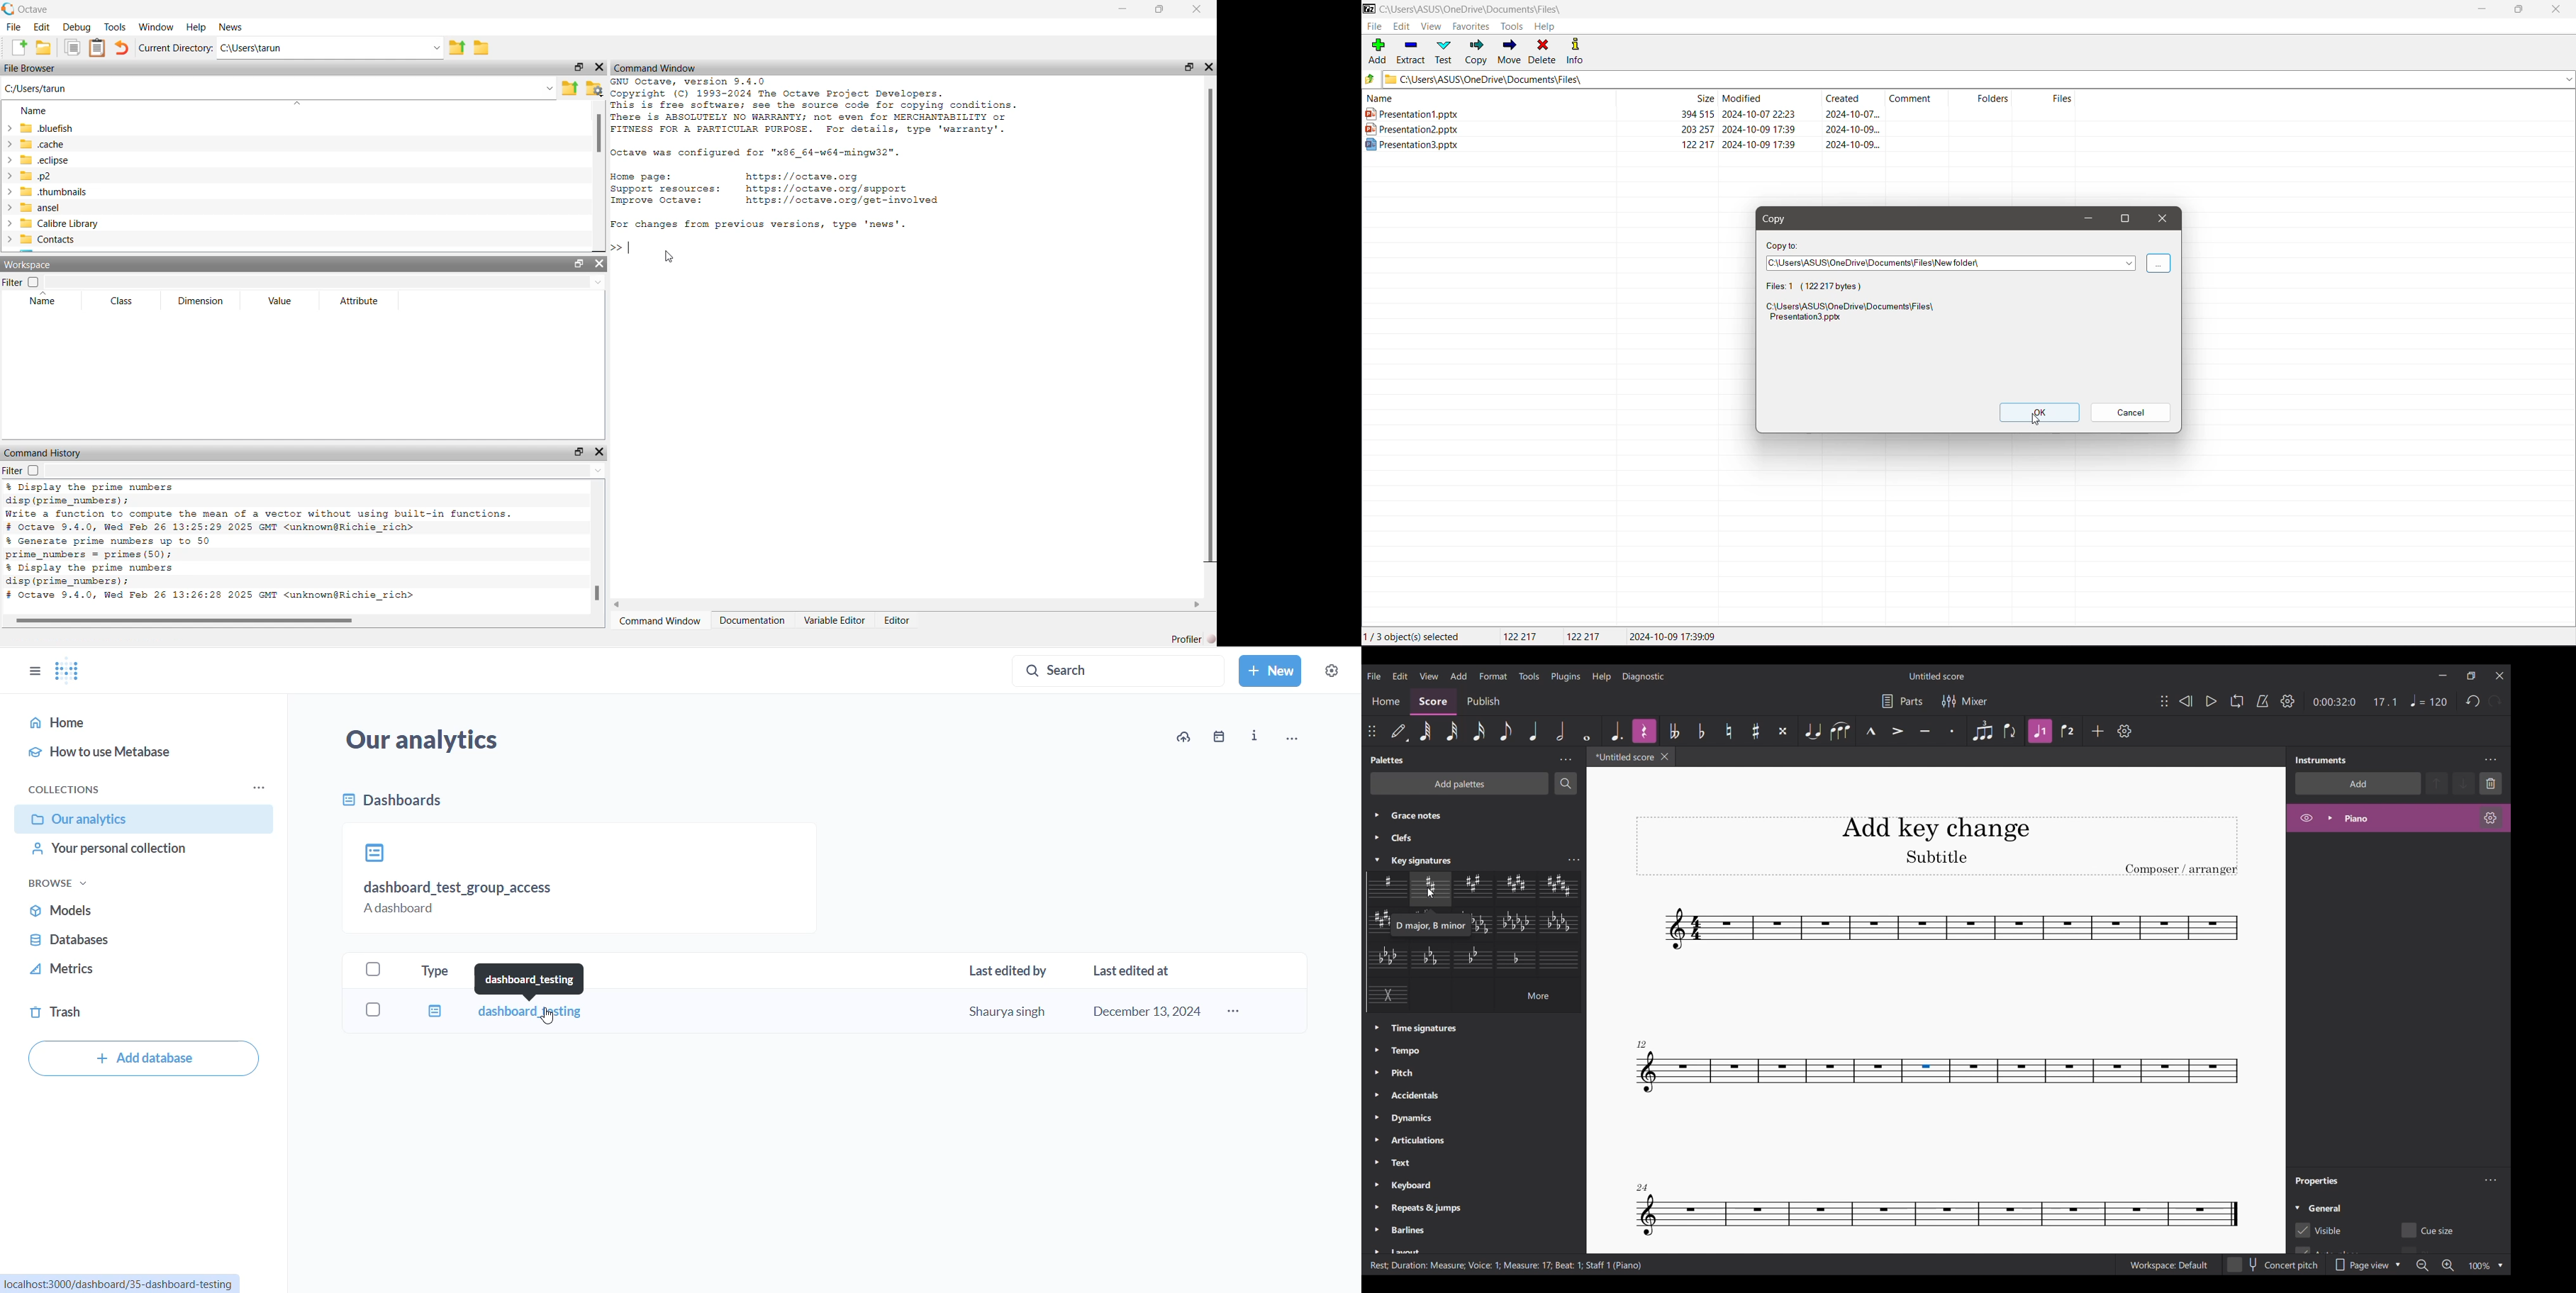 This screenshot has height=1316, width=2576. I want to click on Edit, so click(41, 27).